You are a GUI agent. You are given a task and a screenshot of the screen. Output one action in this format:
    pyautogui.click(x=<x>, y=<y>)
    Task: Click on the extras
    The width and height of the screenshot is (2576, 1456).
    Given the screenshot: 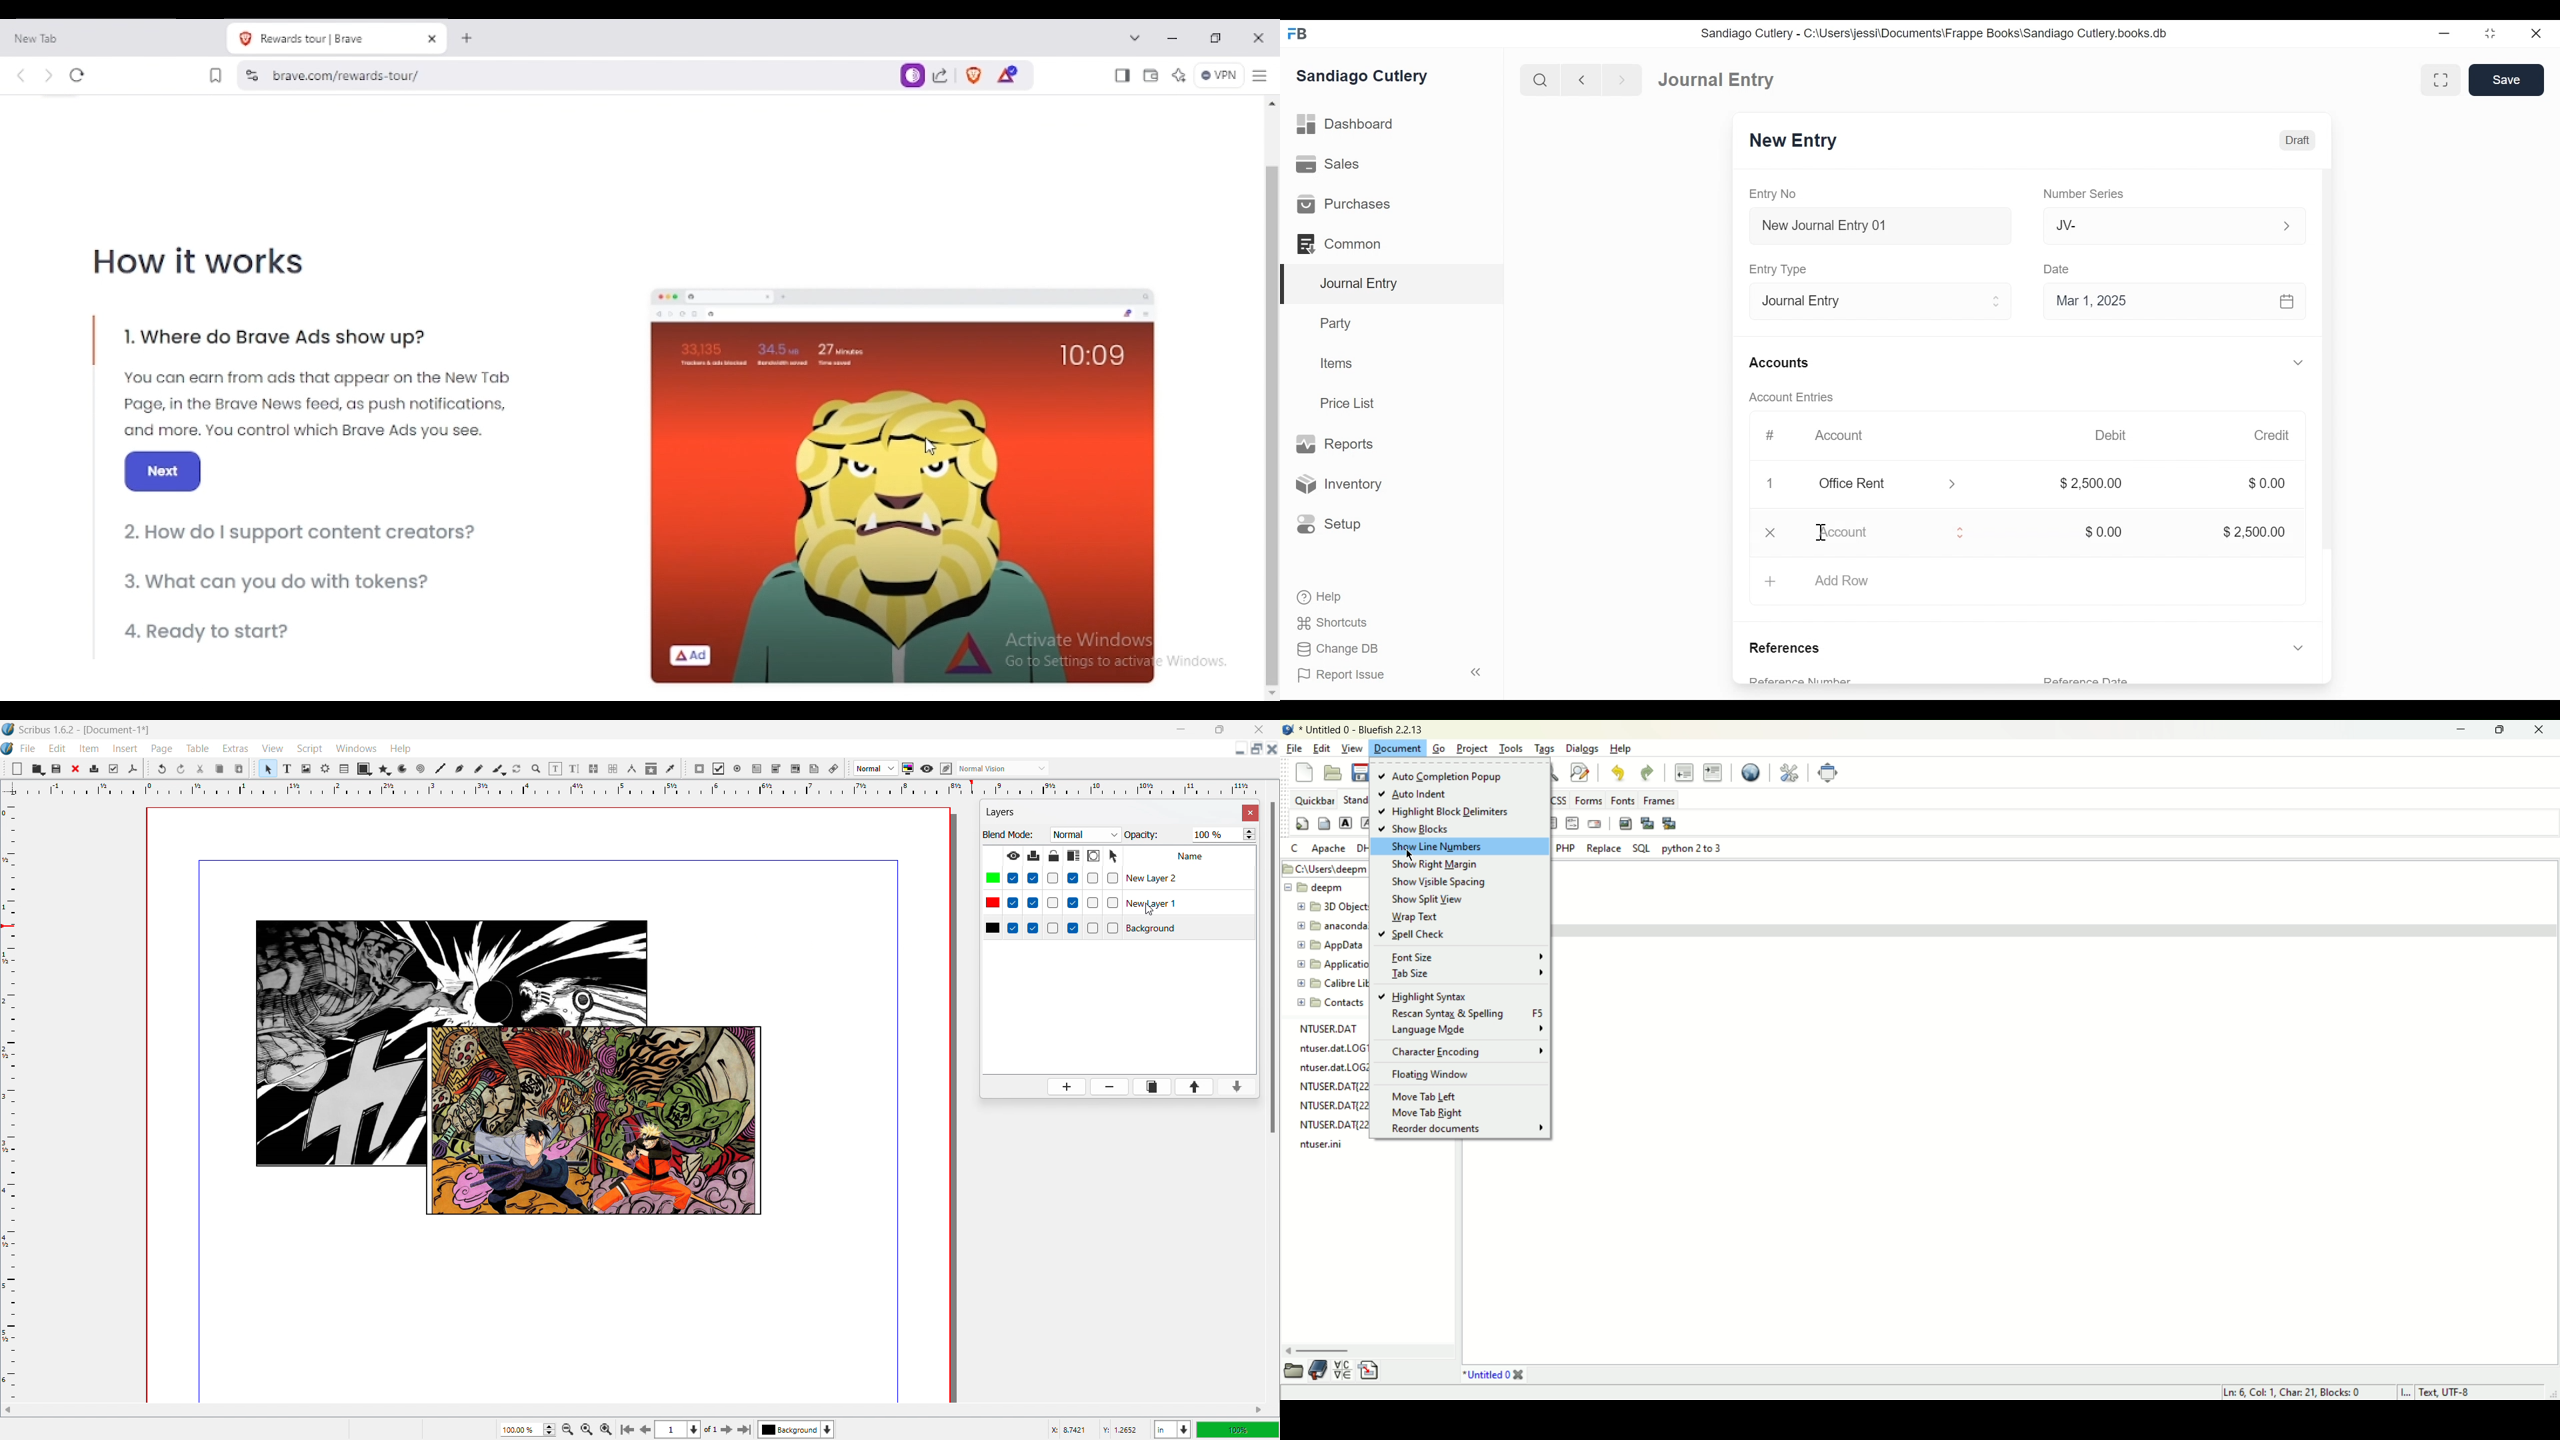 What is the action you would take?
    pyautogui.click(x=235, y=748)
    